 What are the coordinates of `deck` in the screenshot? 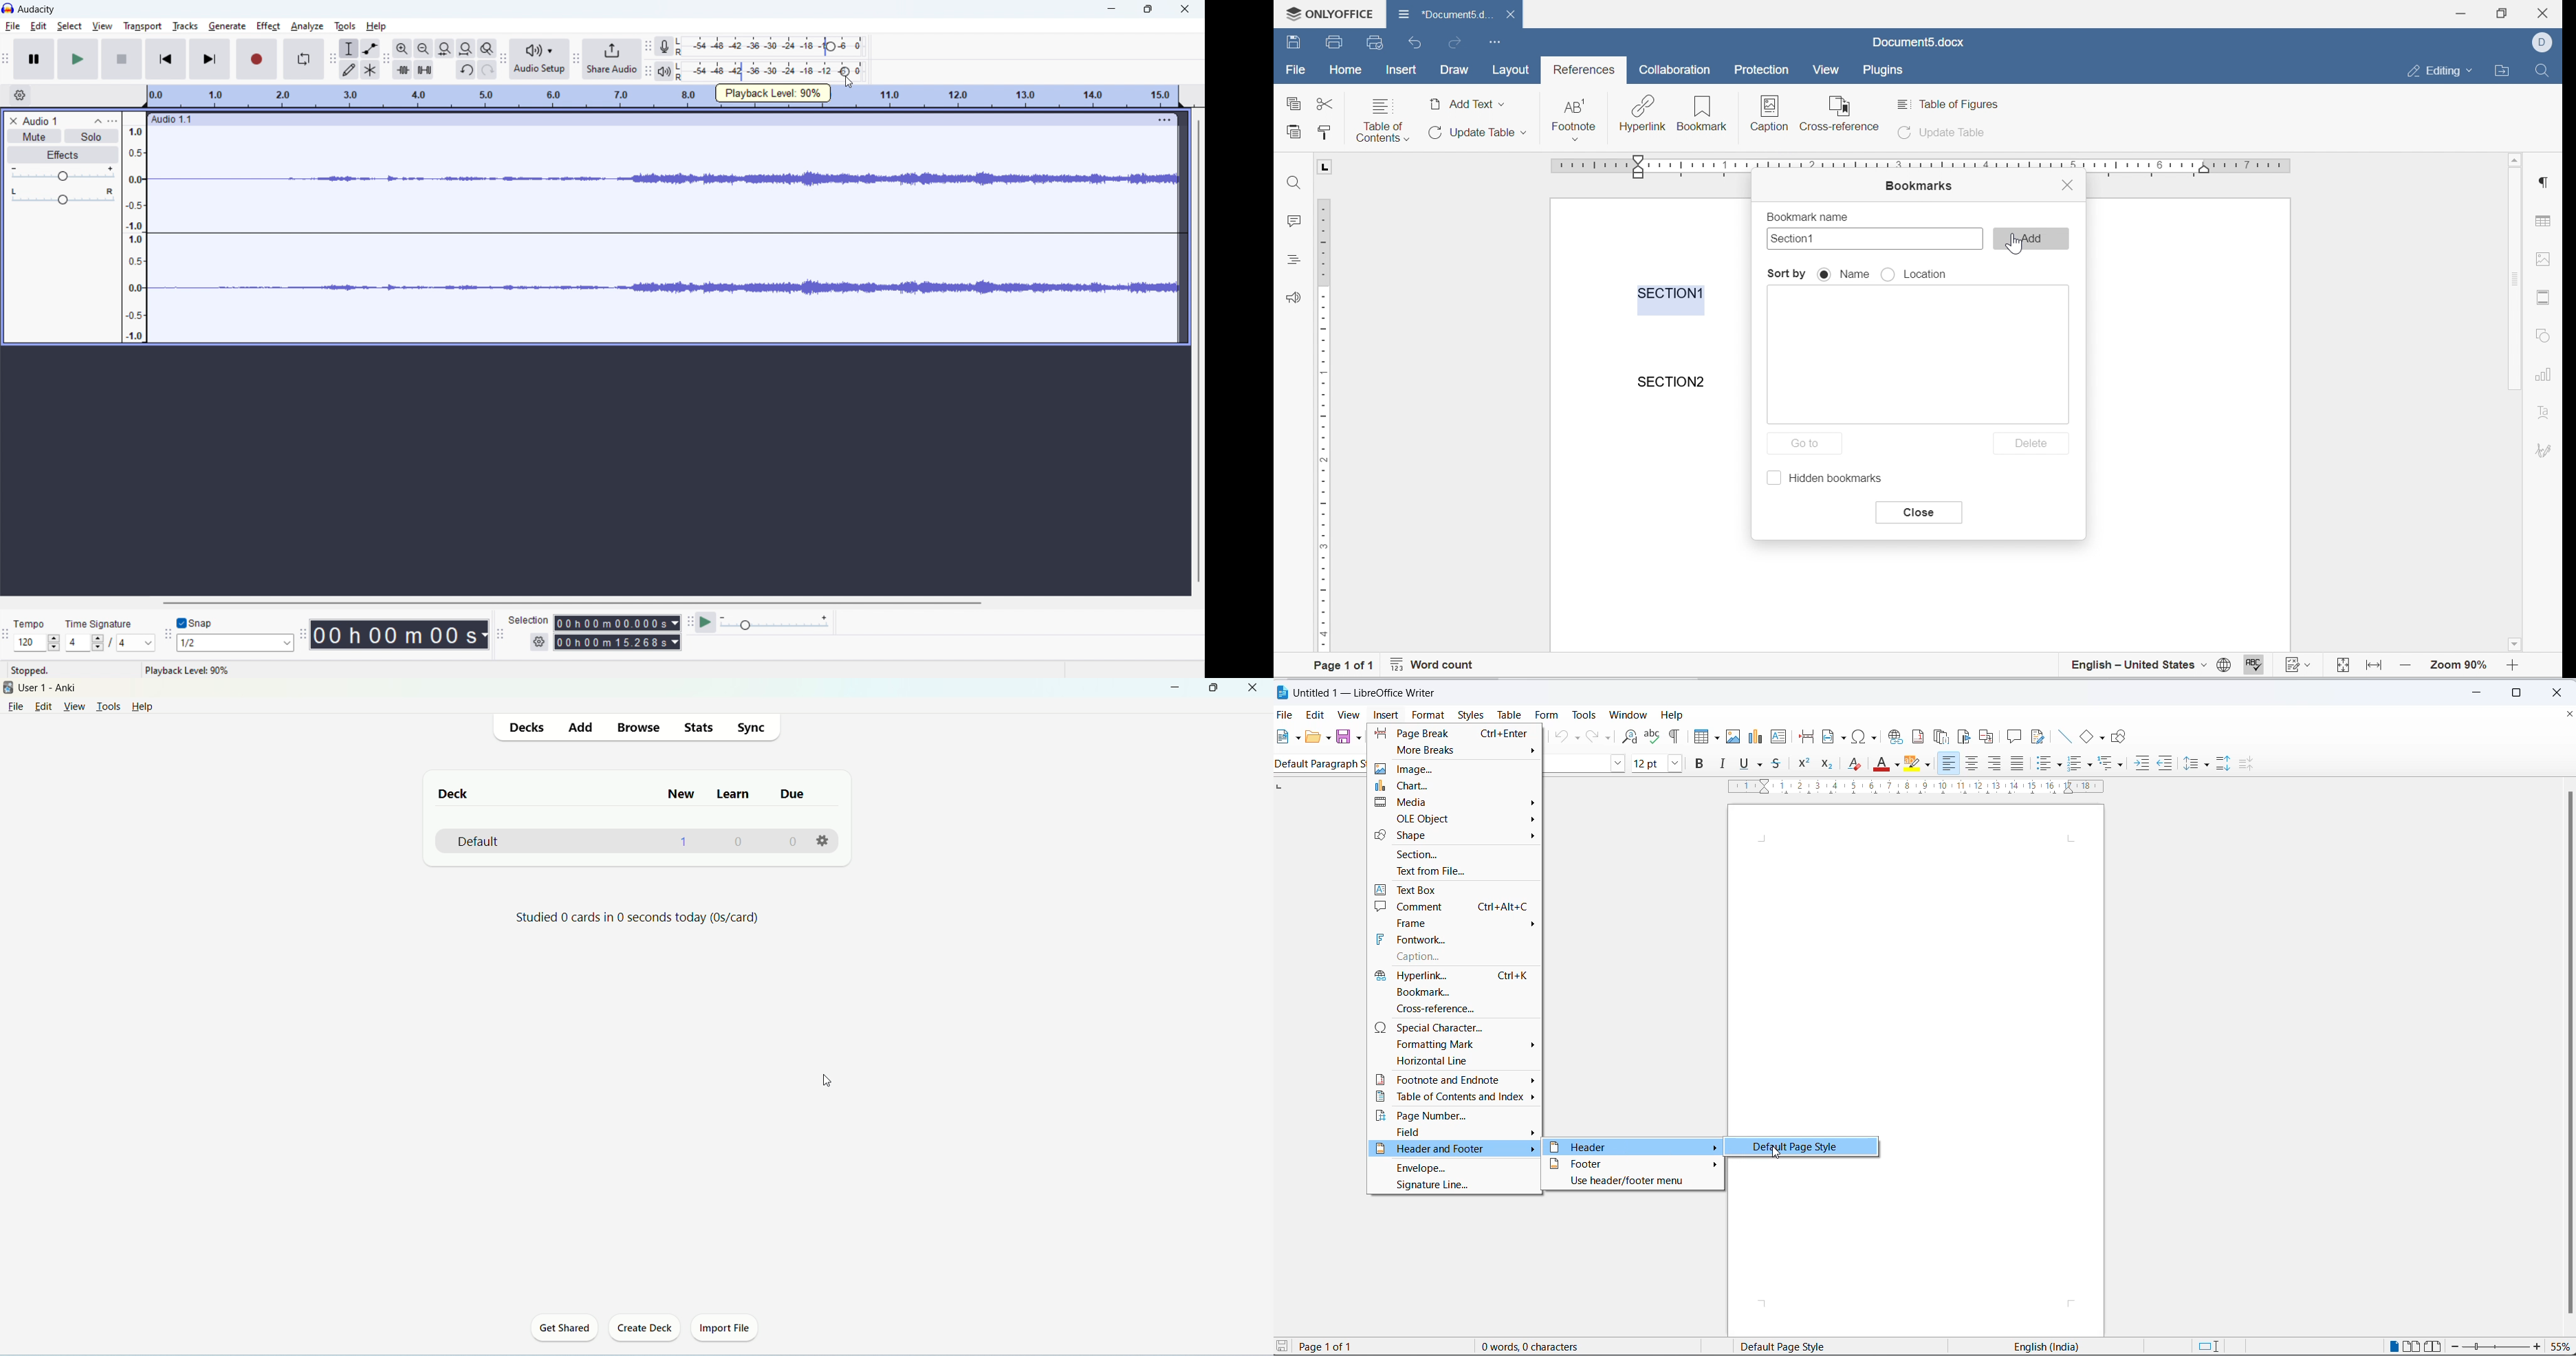 It's located at (459, 791).